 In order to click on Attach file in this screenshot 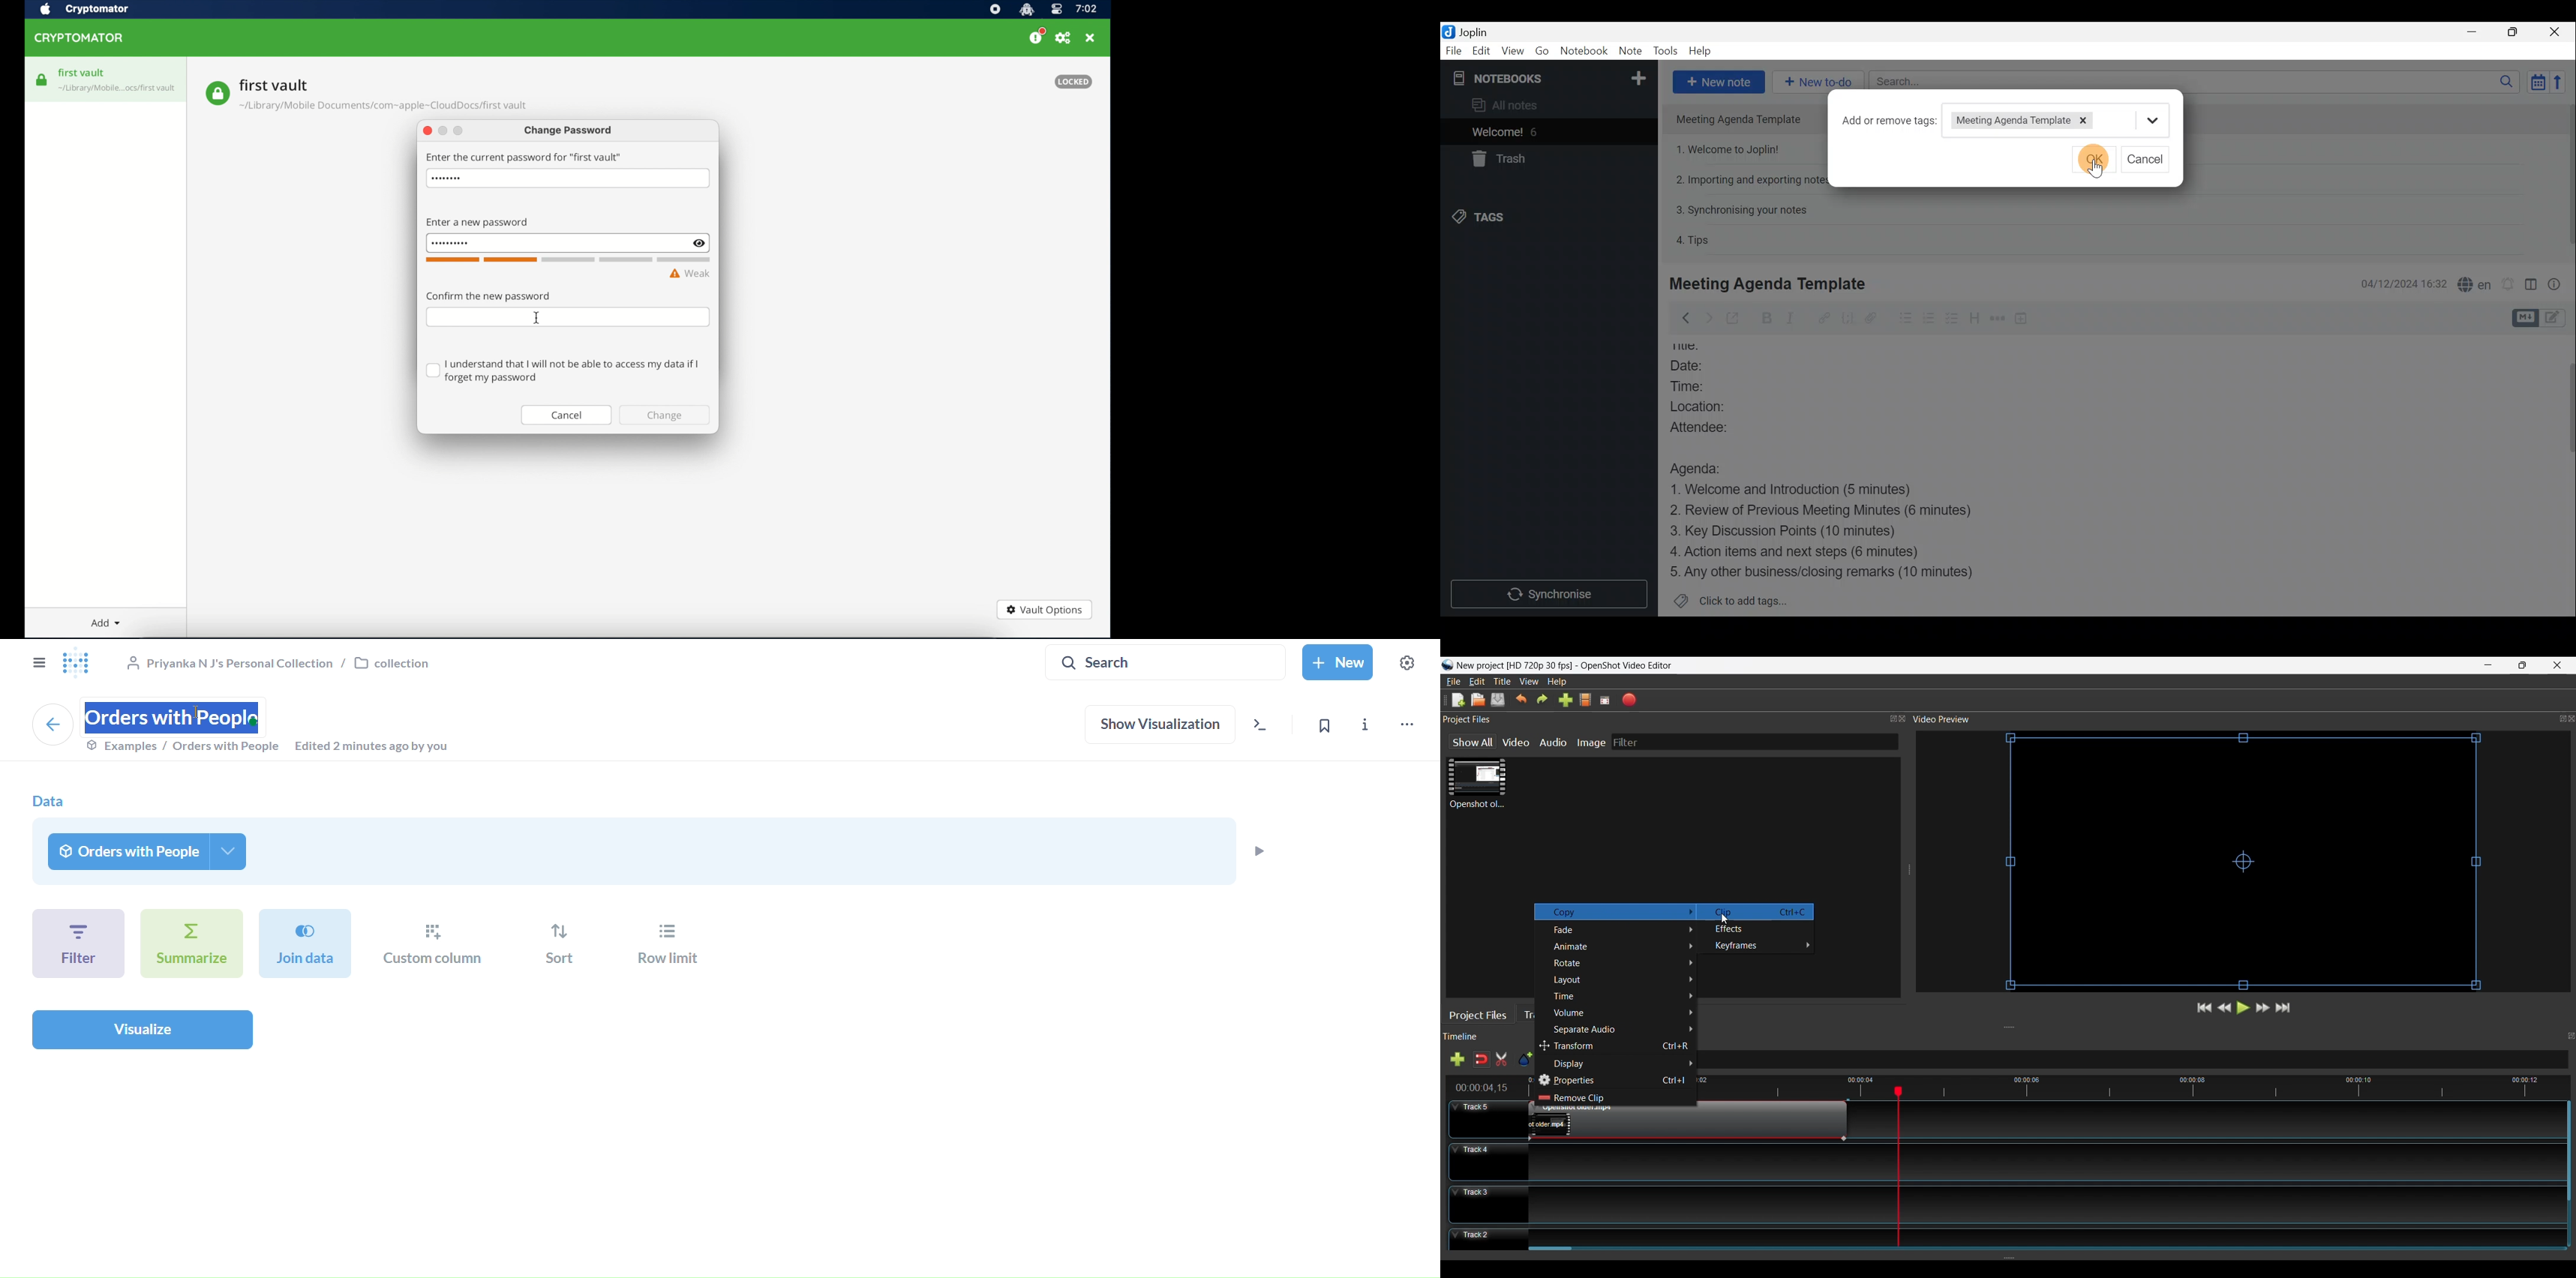, I will do `click(1876, 318)`.